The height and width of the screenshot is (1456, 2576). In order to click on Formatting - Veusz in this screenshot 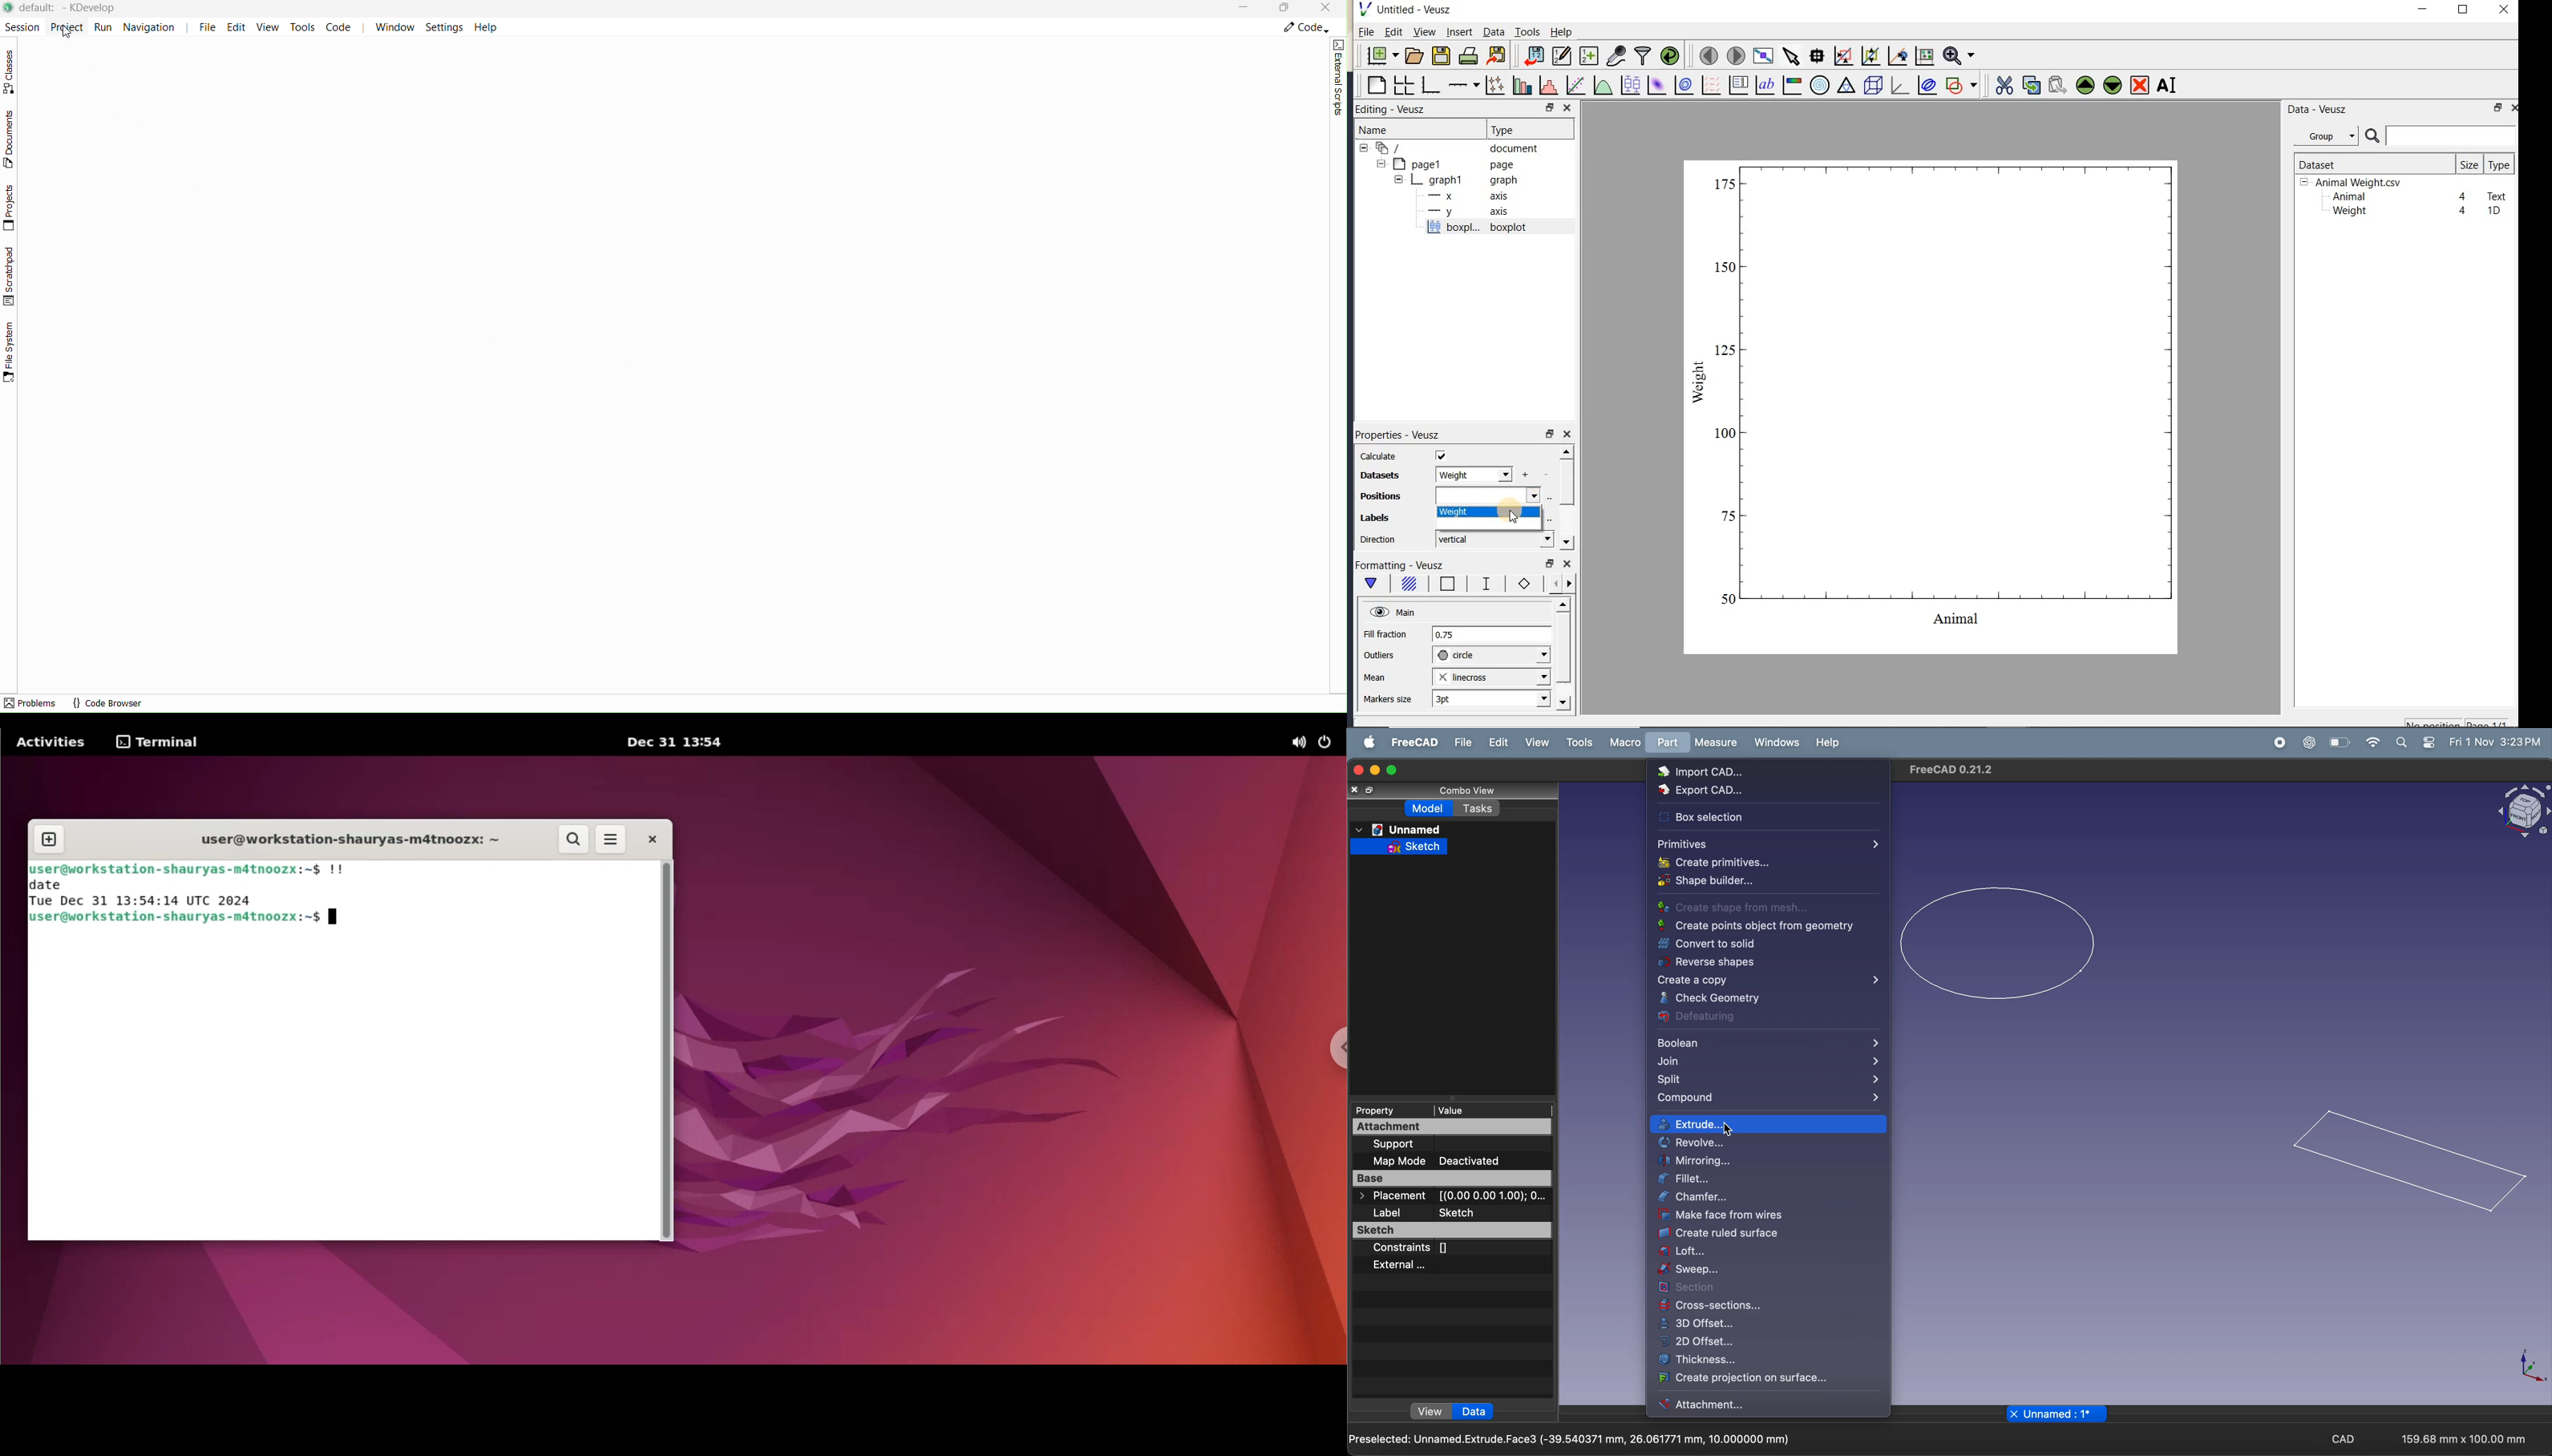, I will do `click(1403, 566)`.